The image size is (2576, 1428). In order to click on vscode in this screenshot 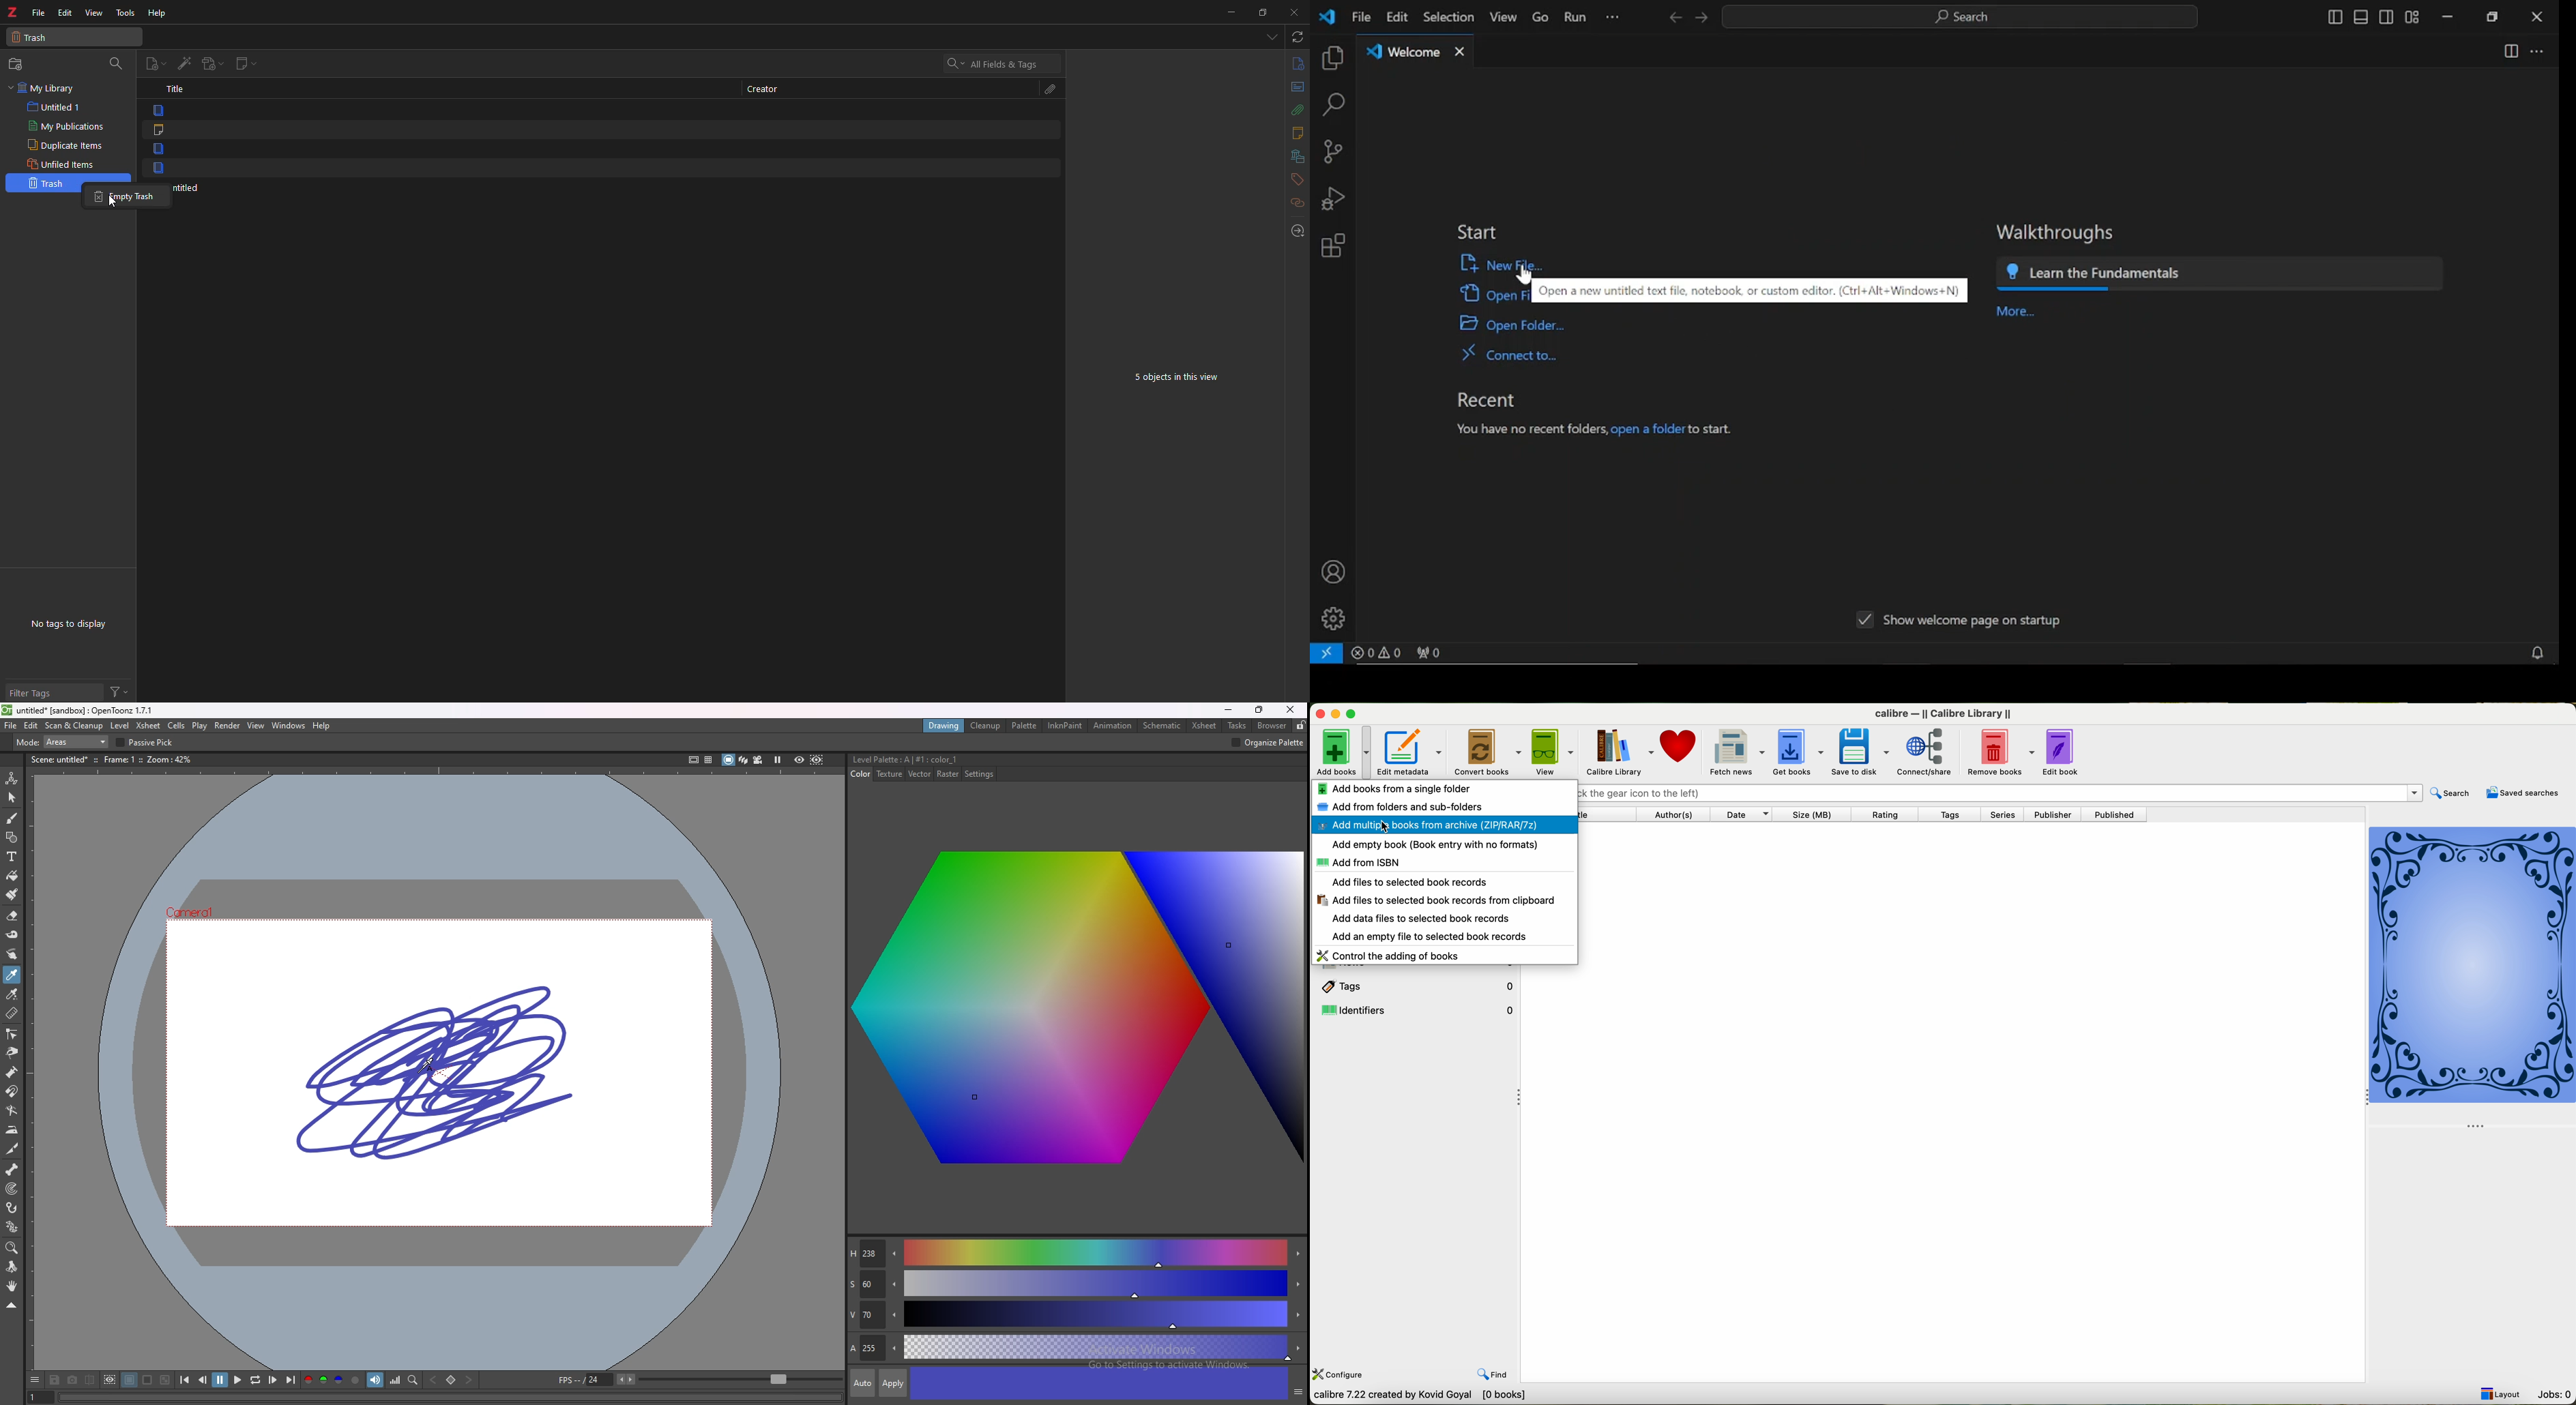, I will do `click(1326, 17)`.